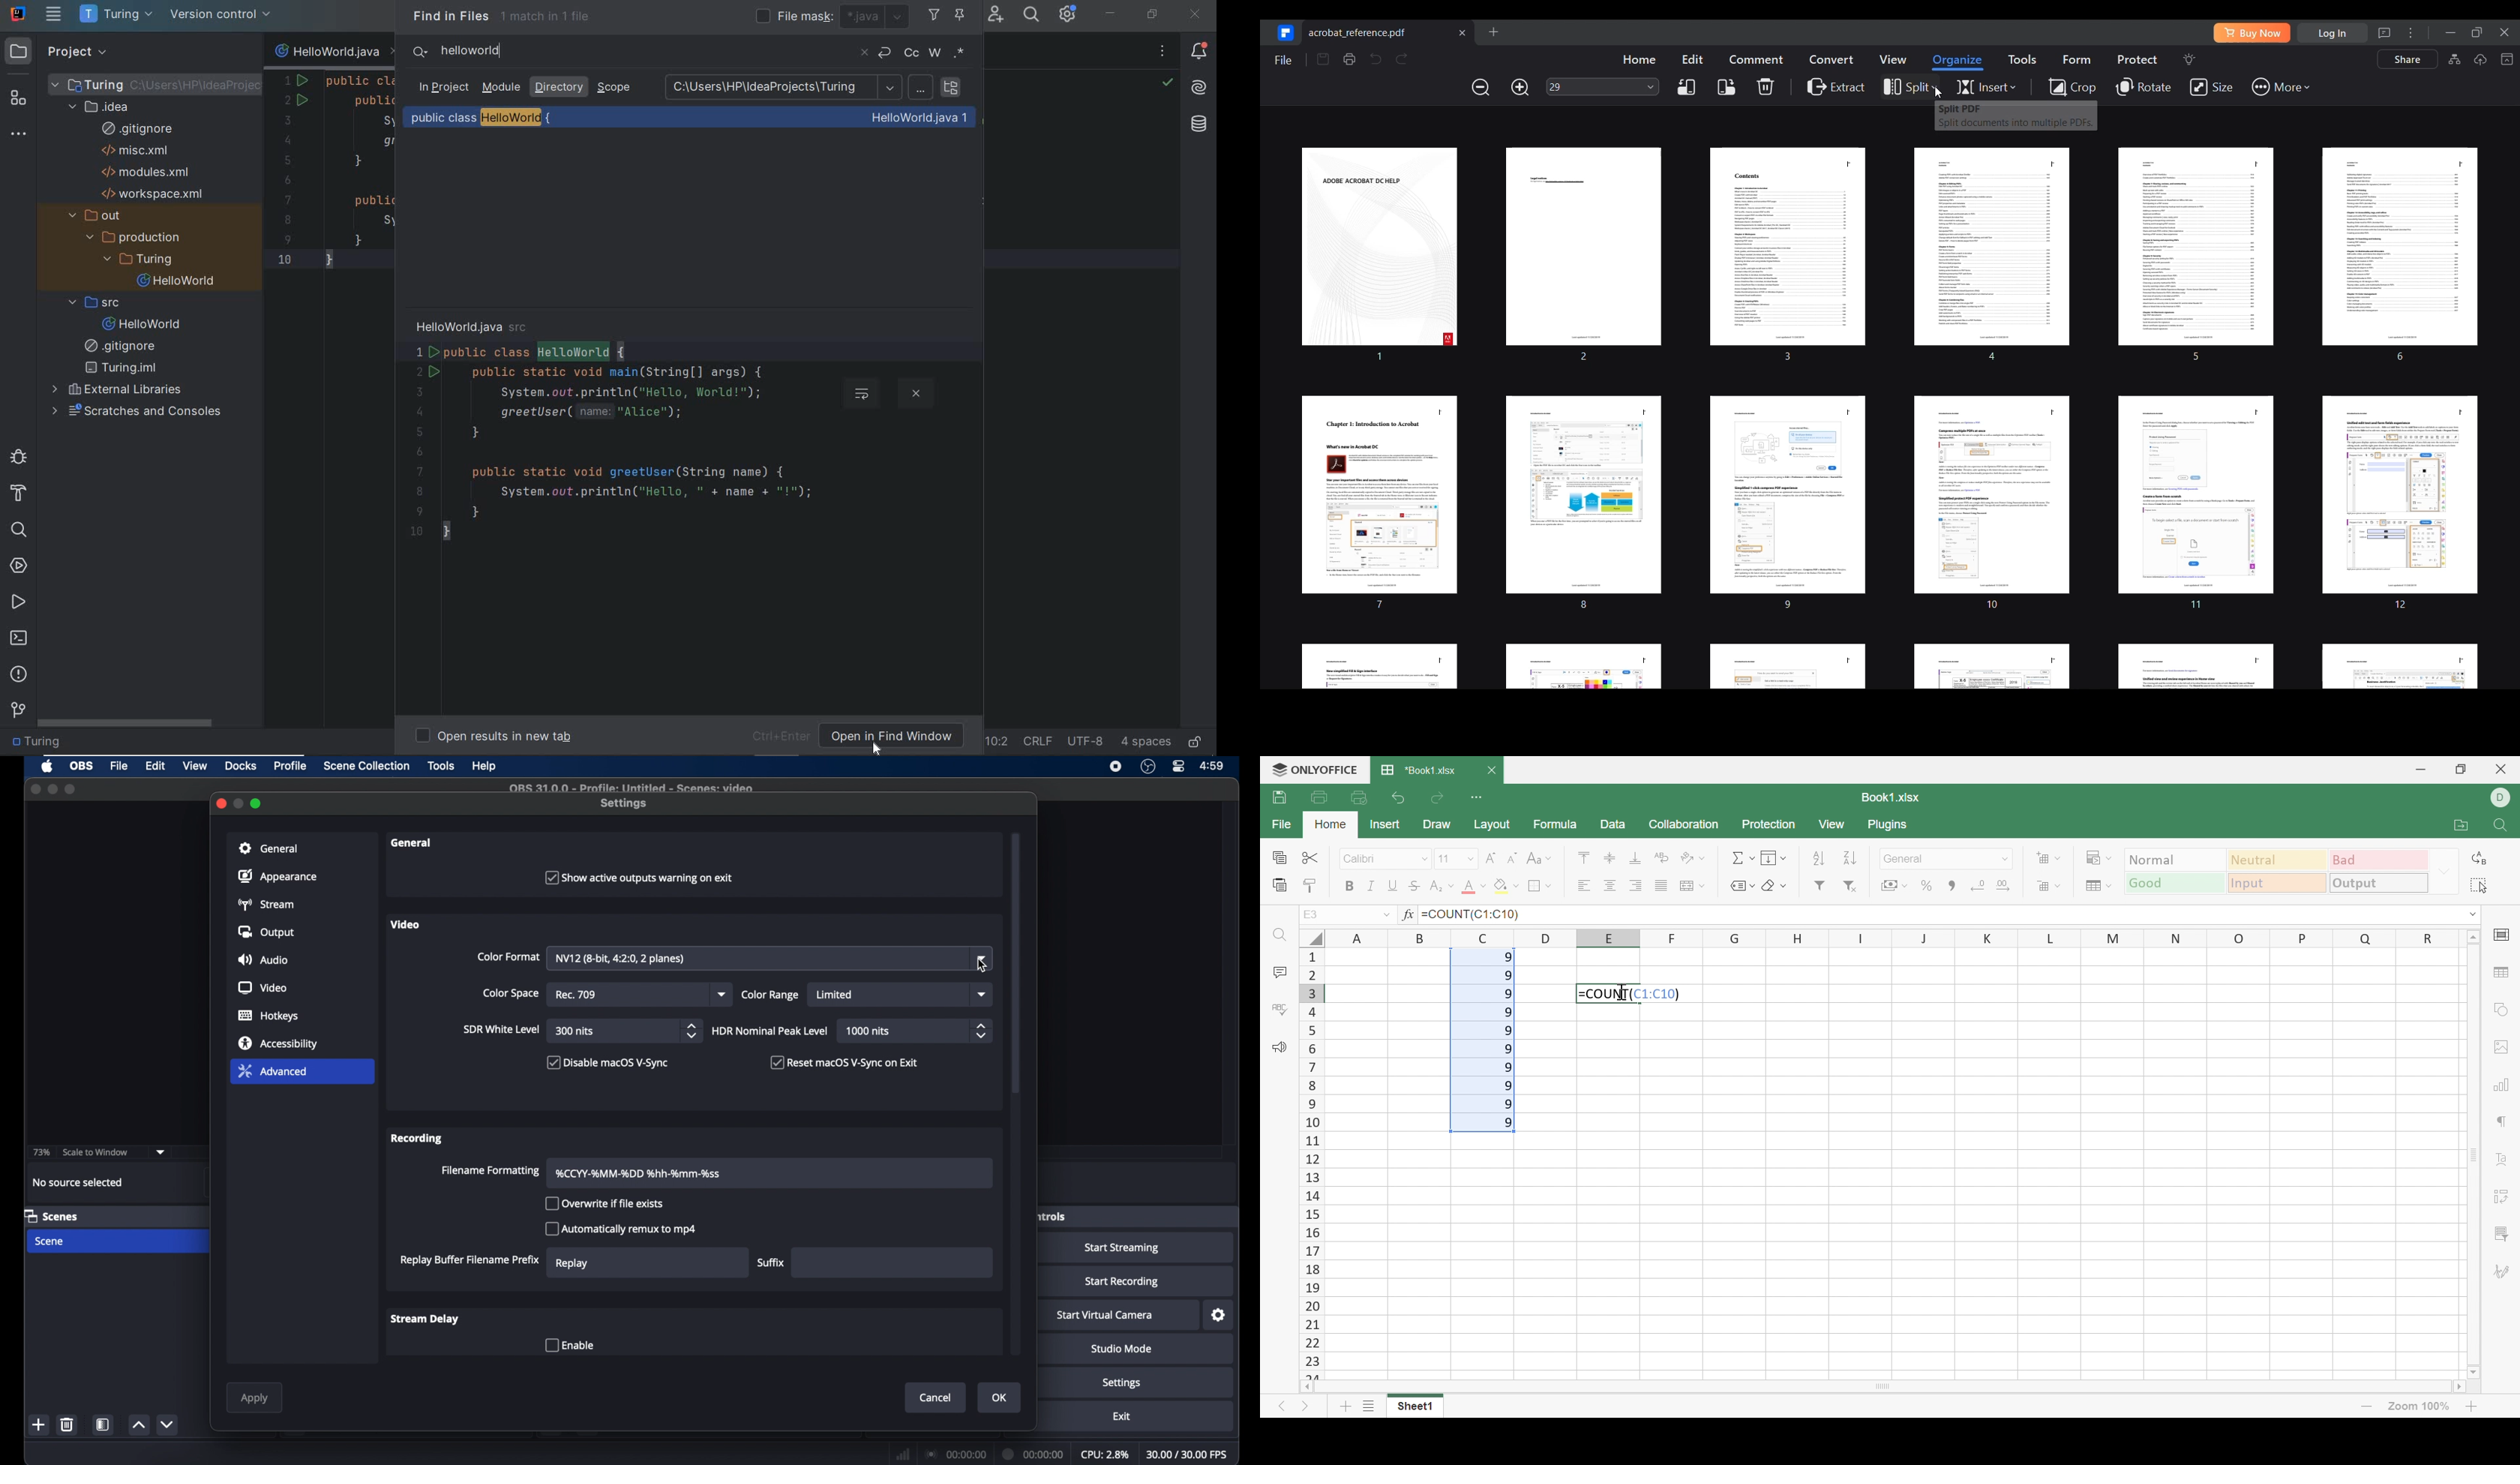  Describe the element at coordinates (1375, 887) in the screenshot. I see `Italic` at that location.